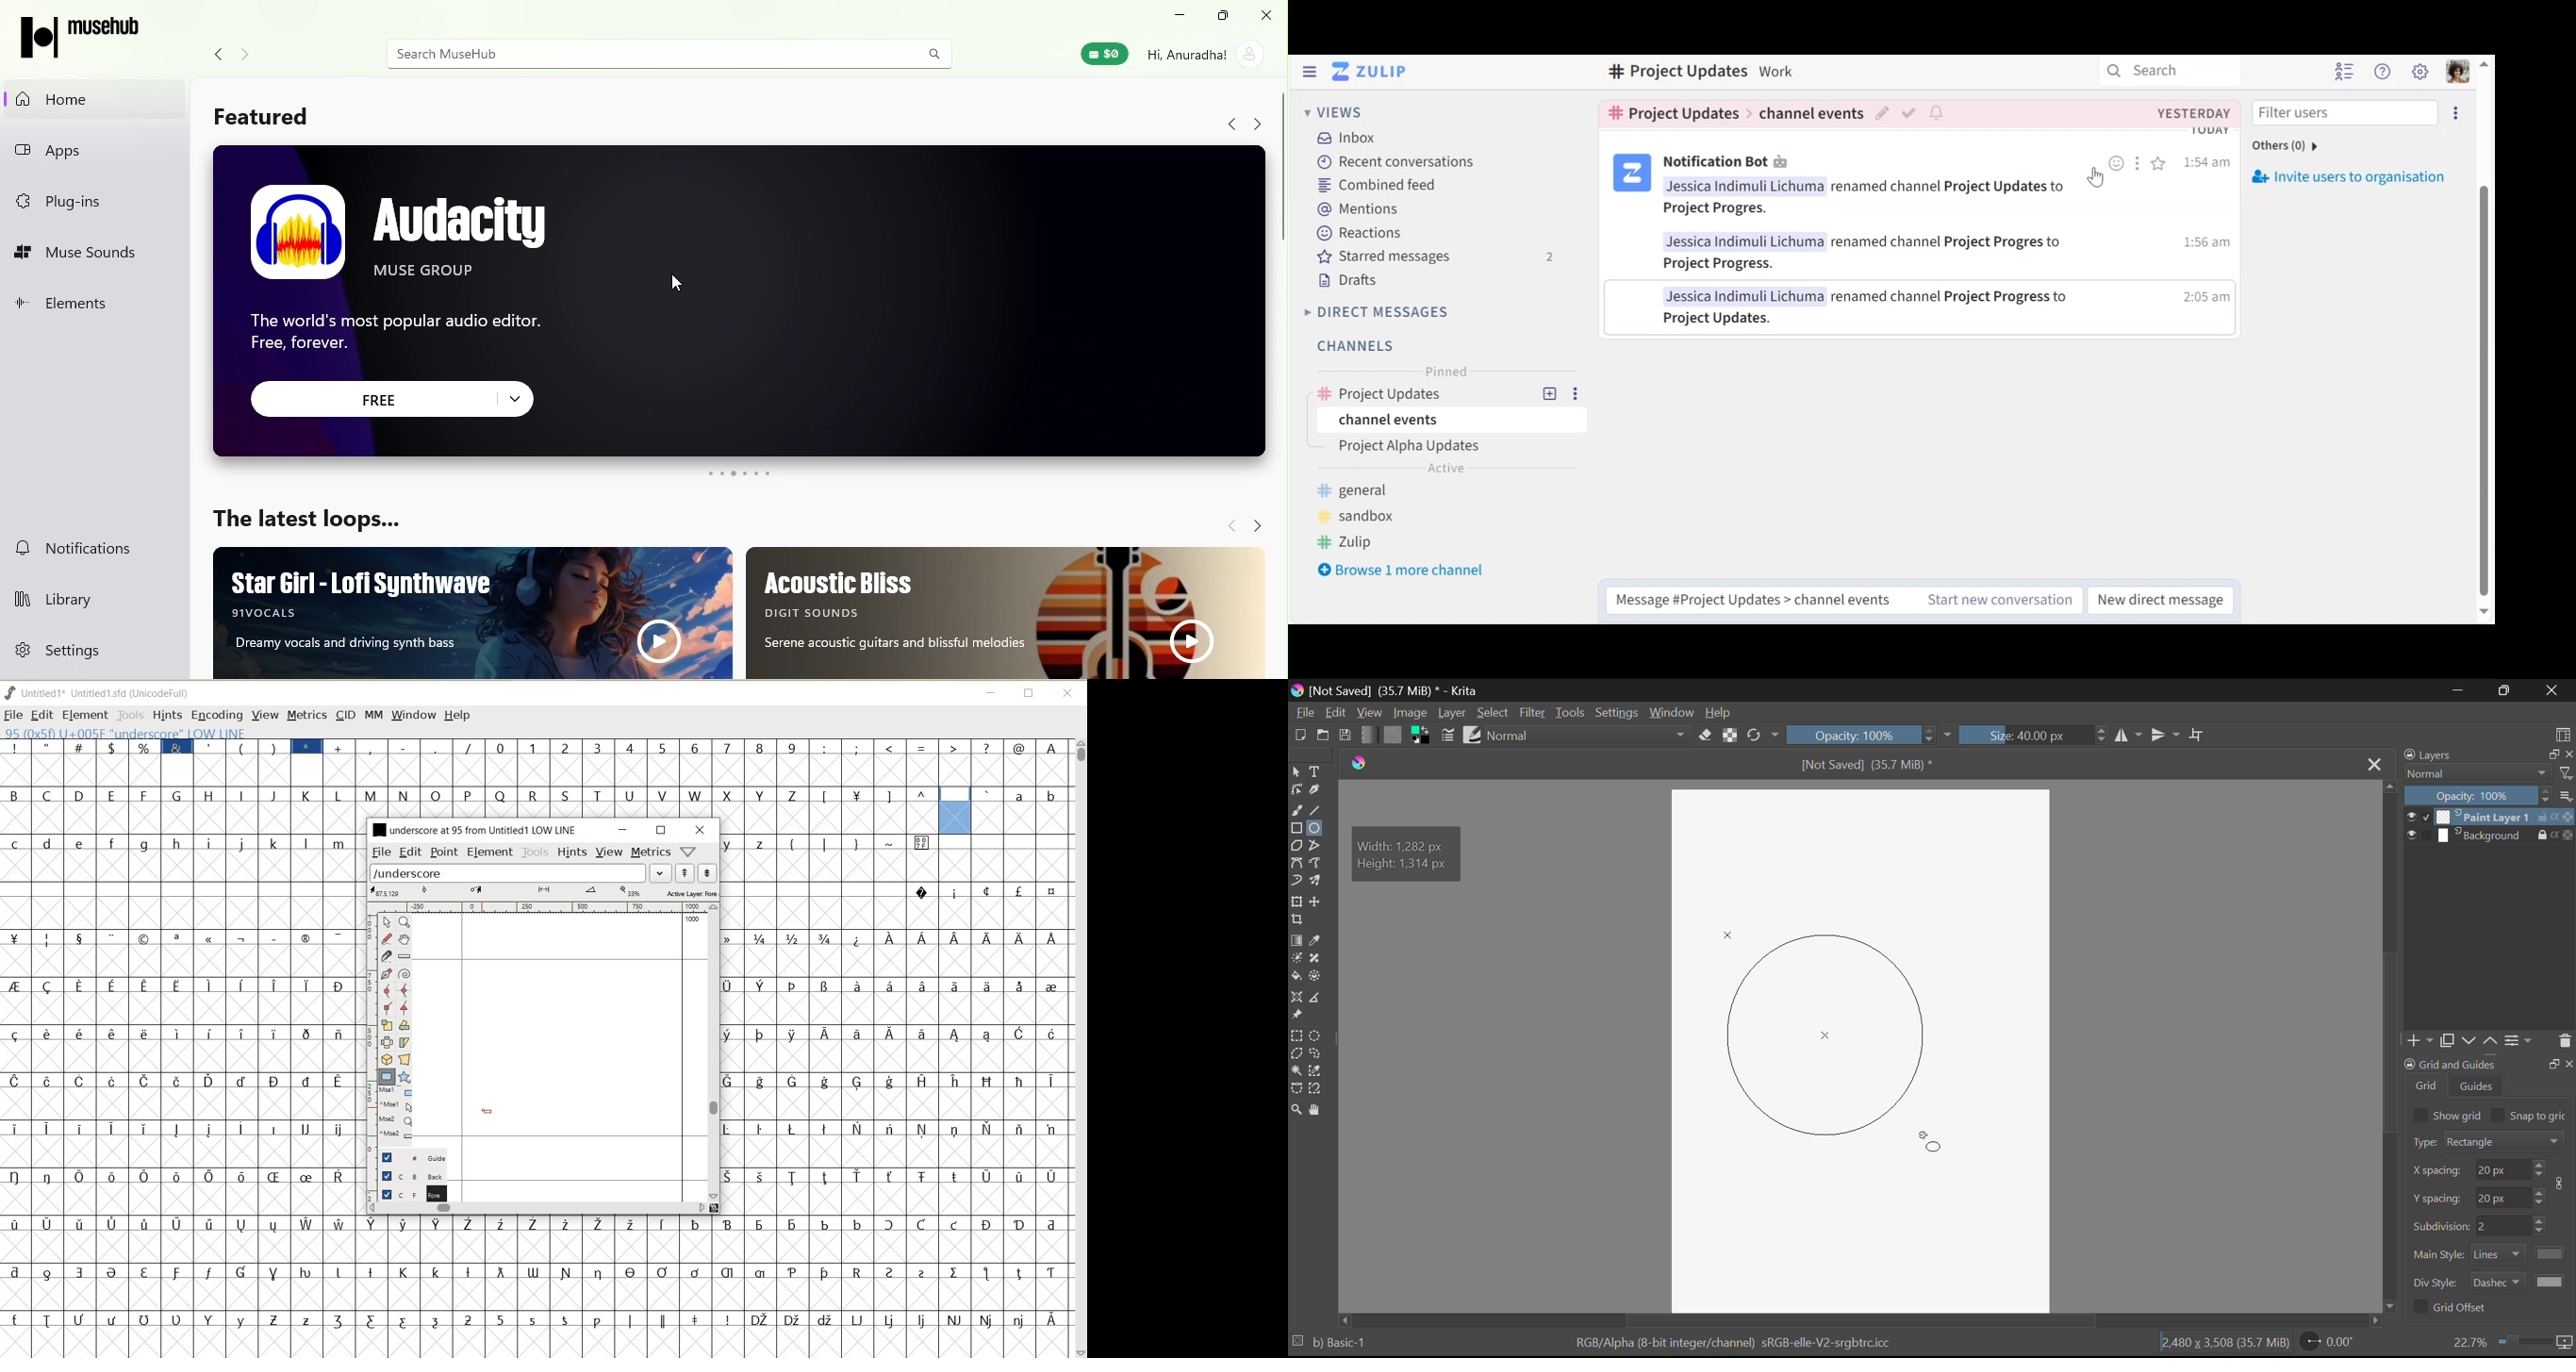  I want to click on skew the selection, so click(404, 1043).